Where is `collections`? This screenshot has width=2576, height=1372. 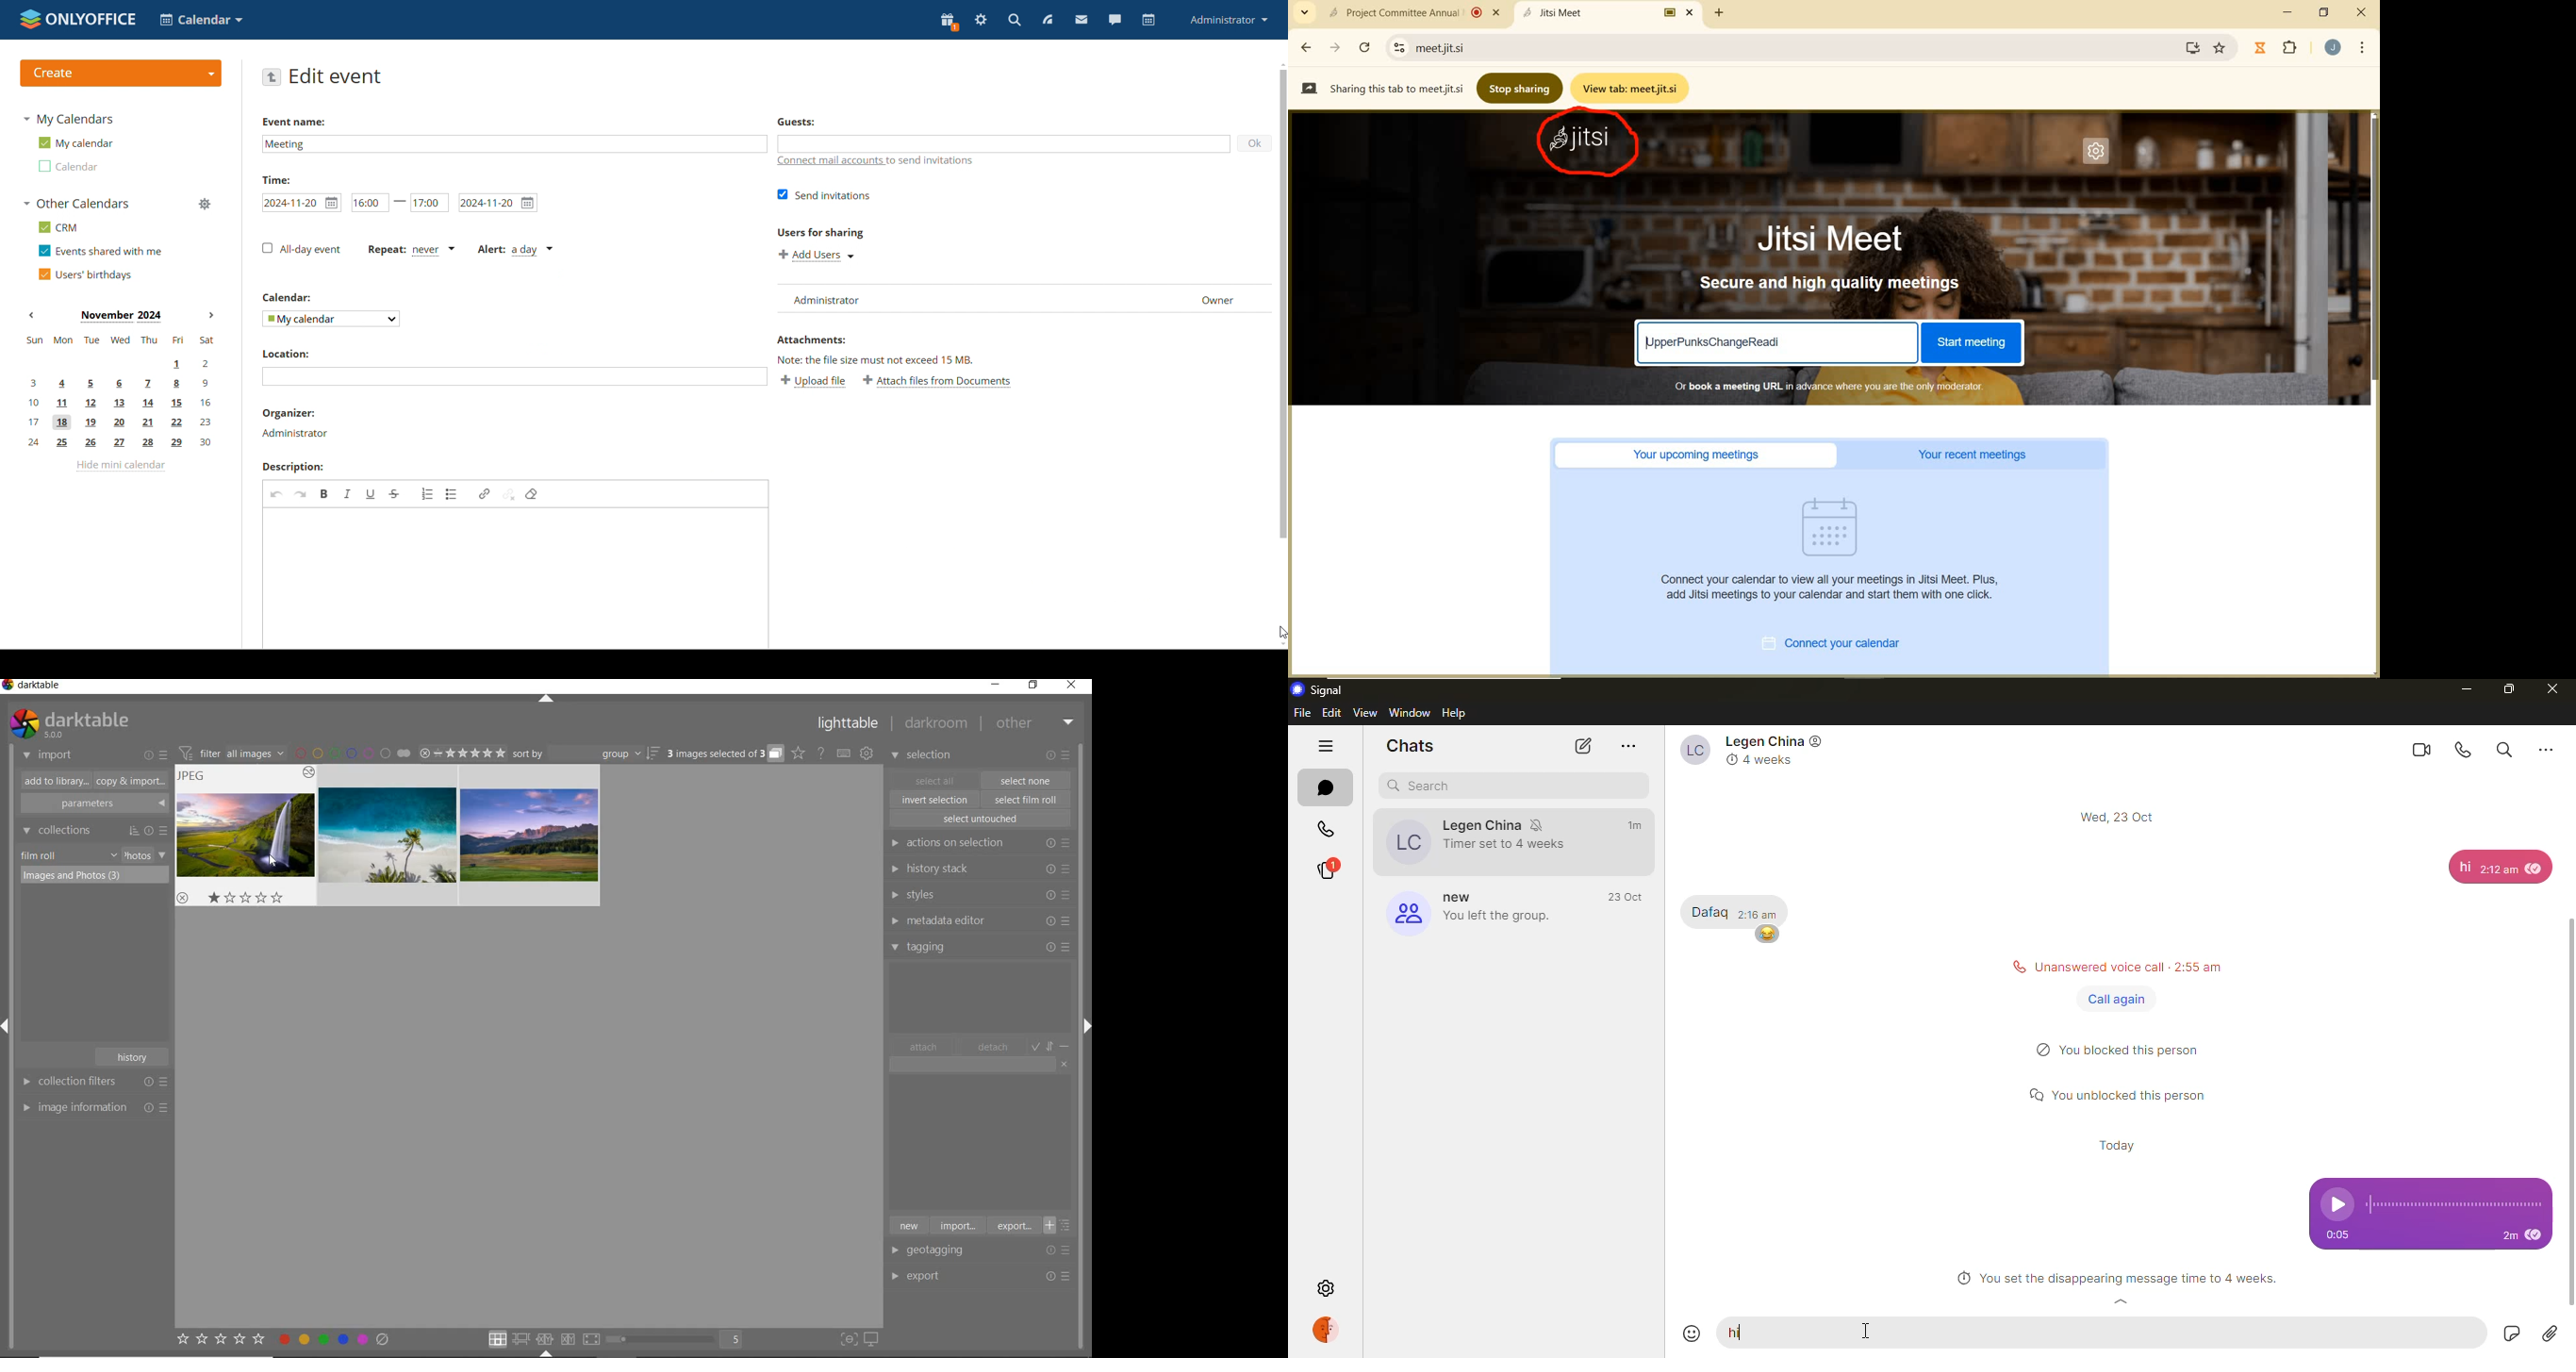 collections is located at coordinates (93, 831).